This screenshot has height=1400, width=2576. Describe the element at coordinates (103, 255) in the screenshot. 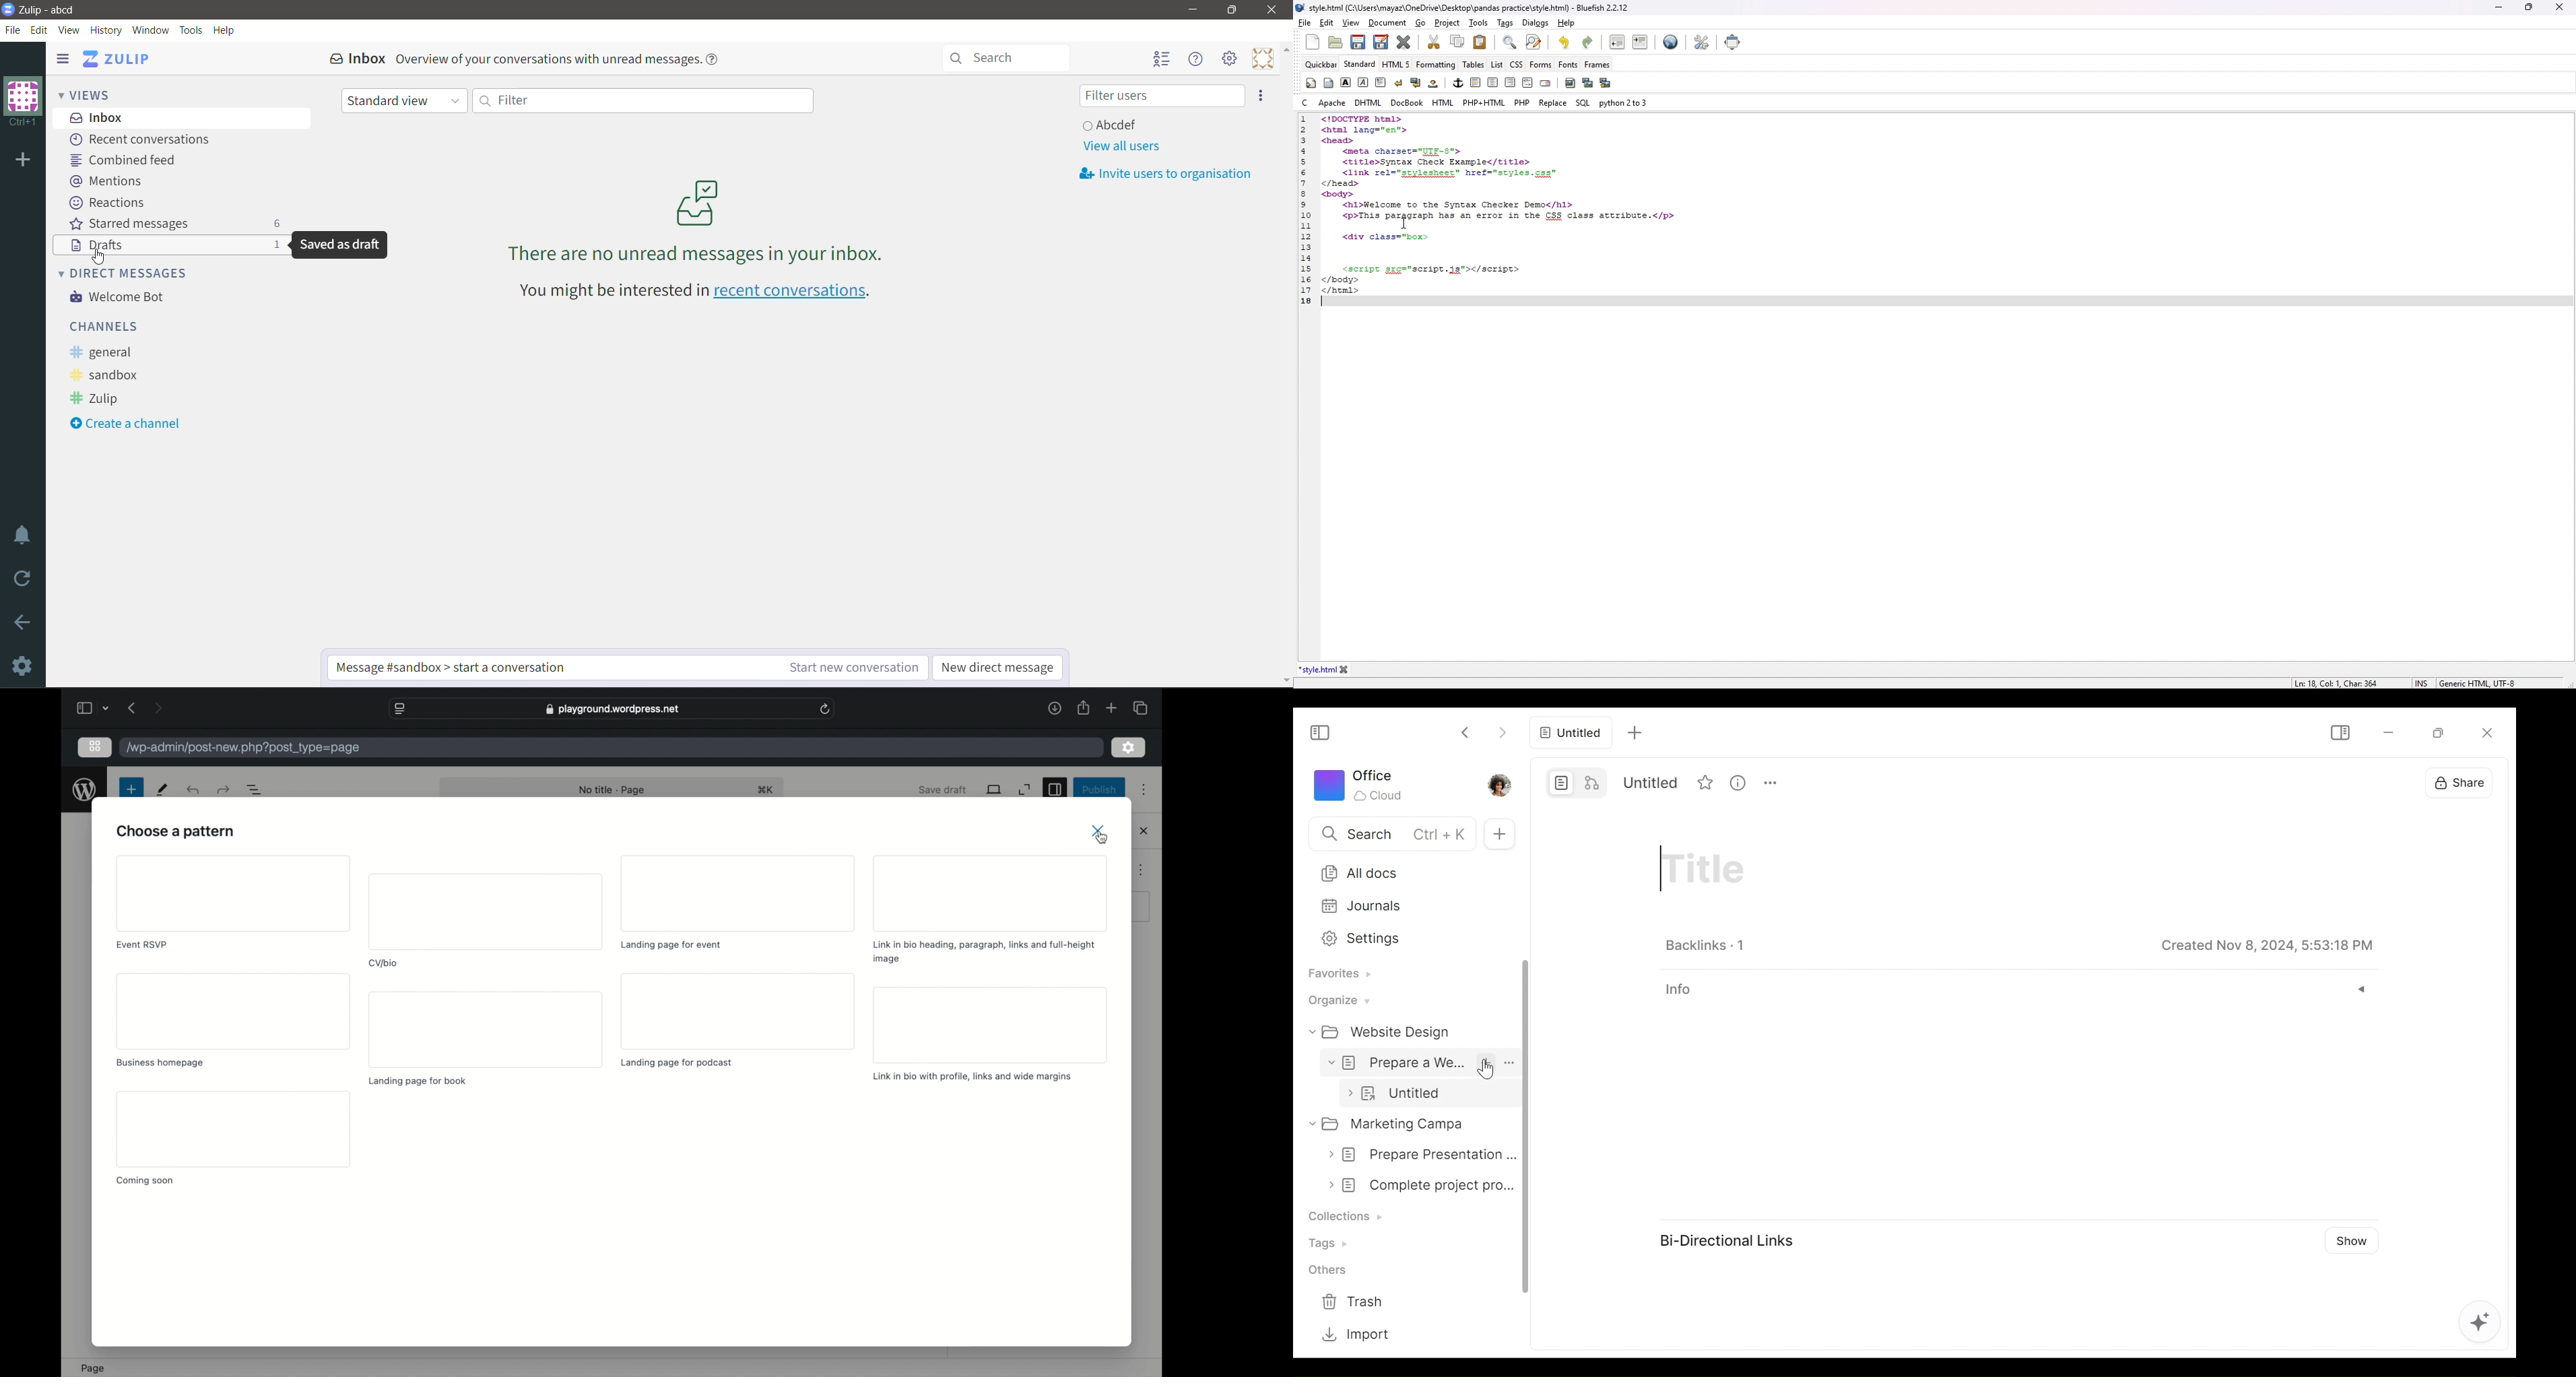

I see `cursor` at that location.